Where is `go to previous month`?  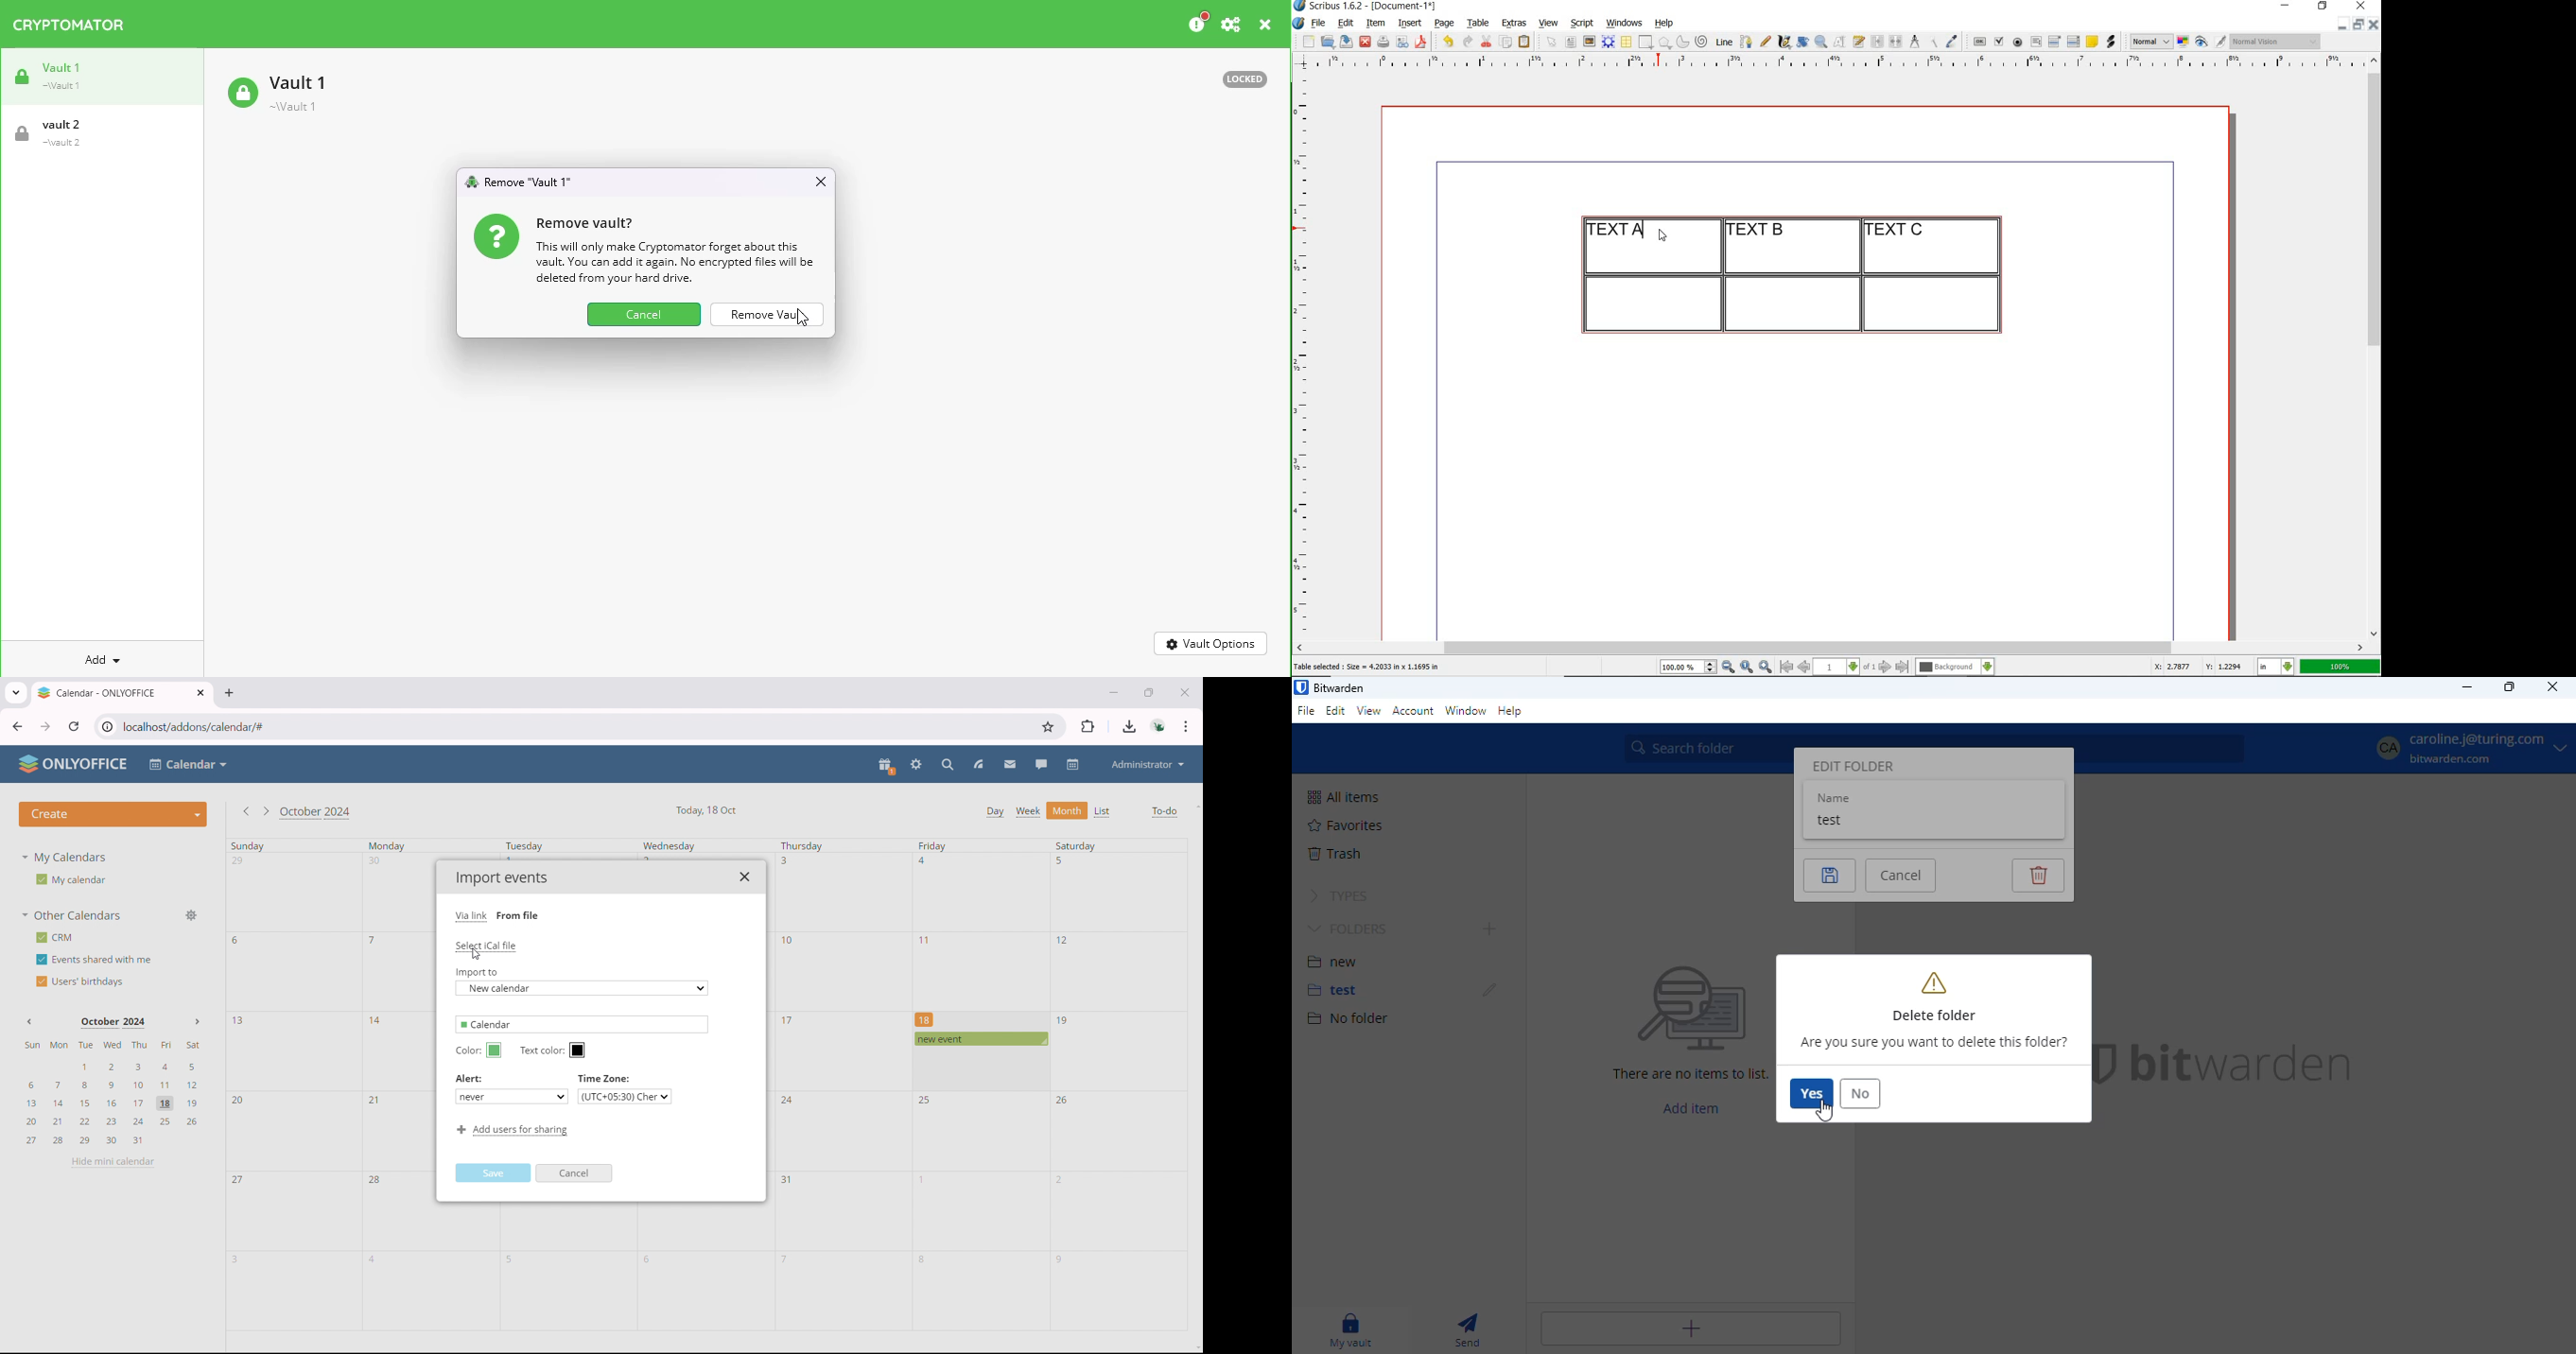
go to previous month is located at coordinates (246, 812).